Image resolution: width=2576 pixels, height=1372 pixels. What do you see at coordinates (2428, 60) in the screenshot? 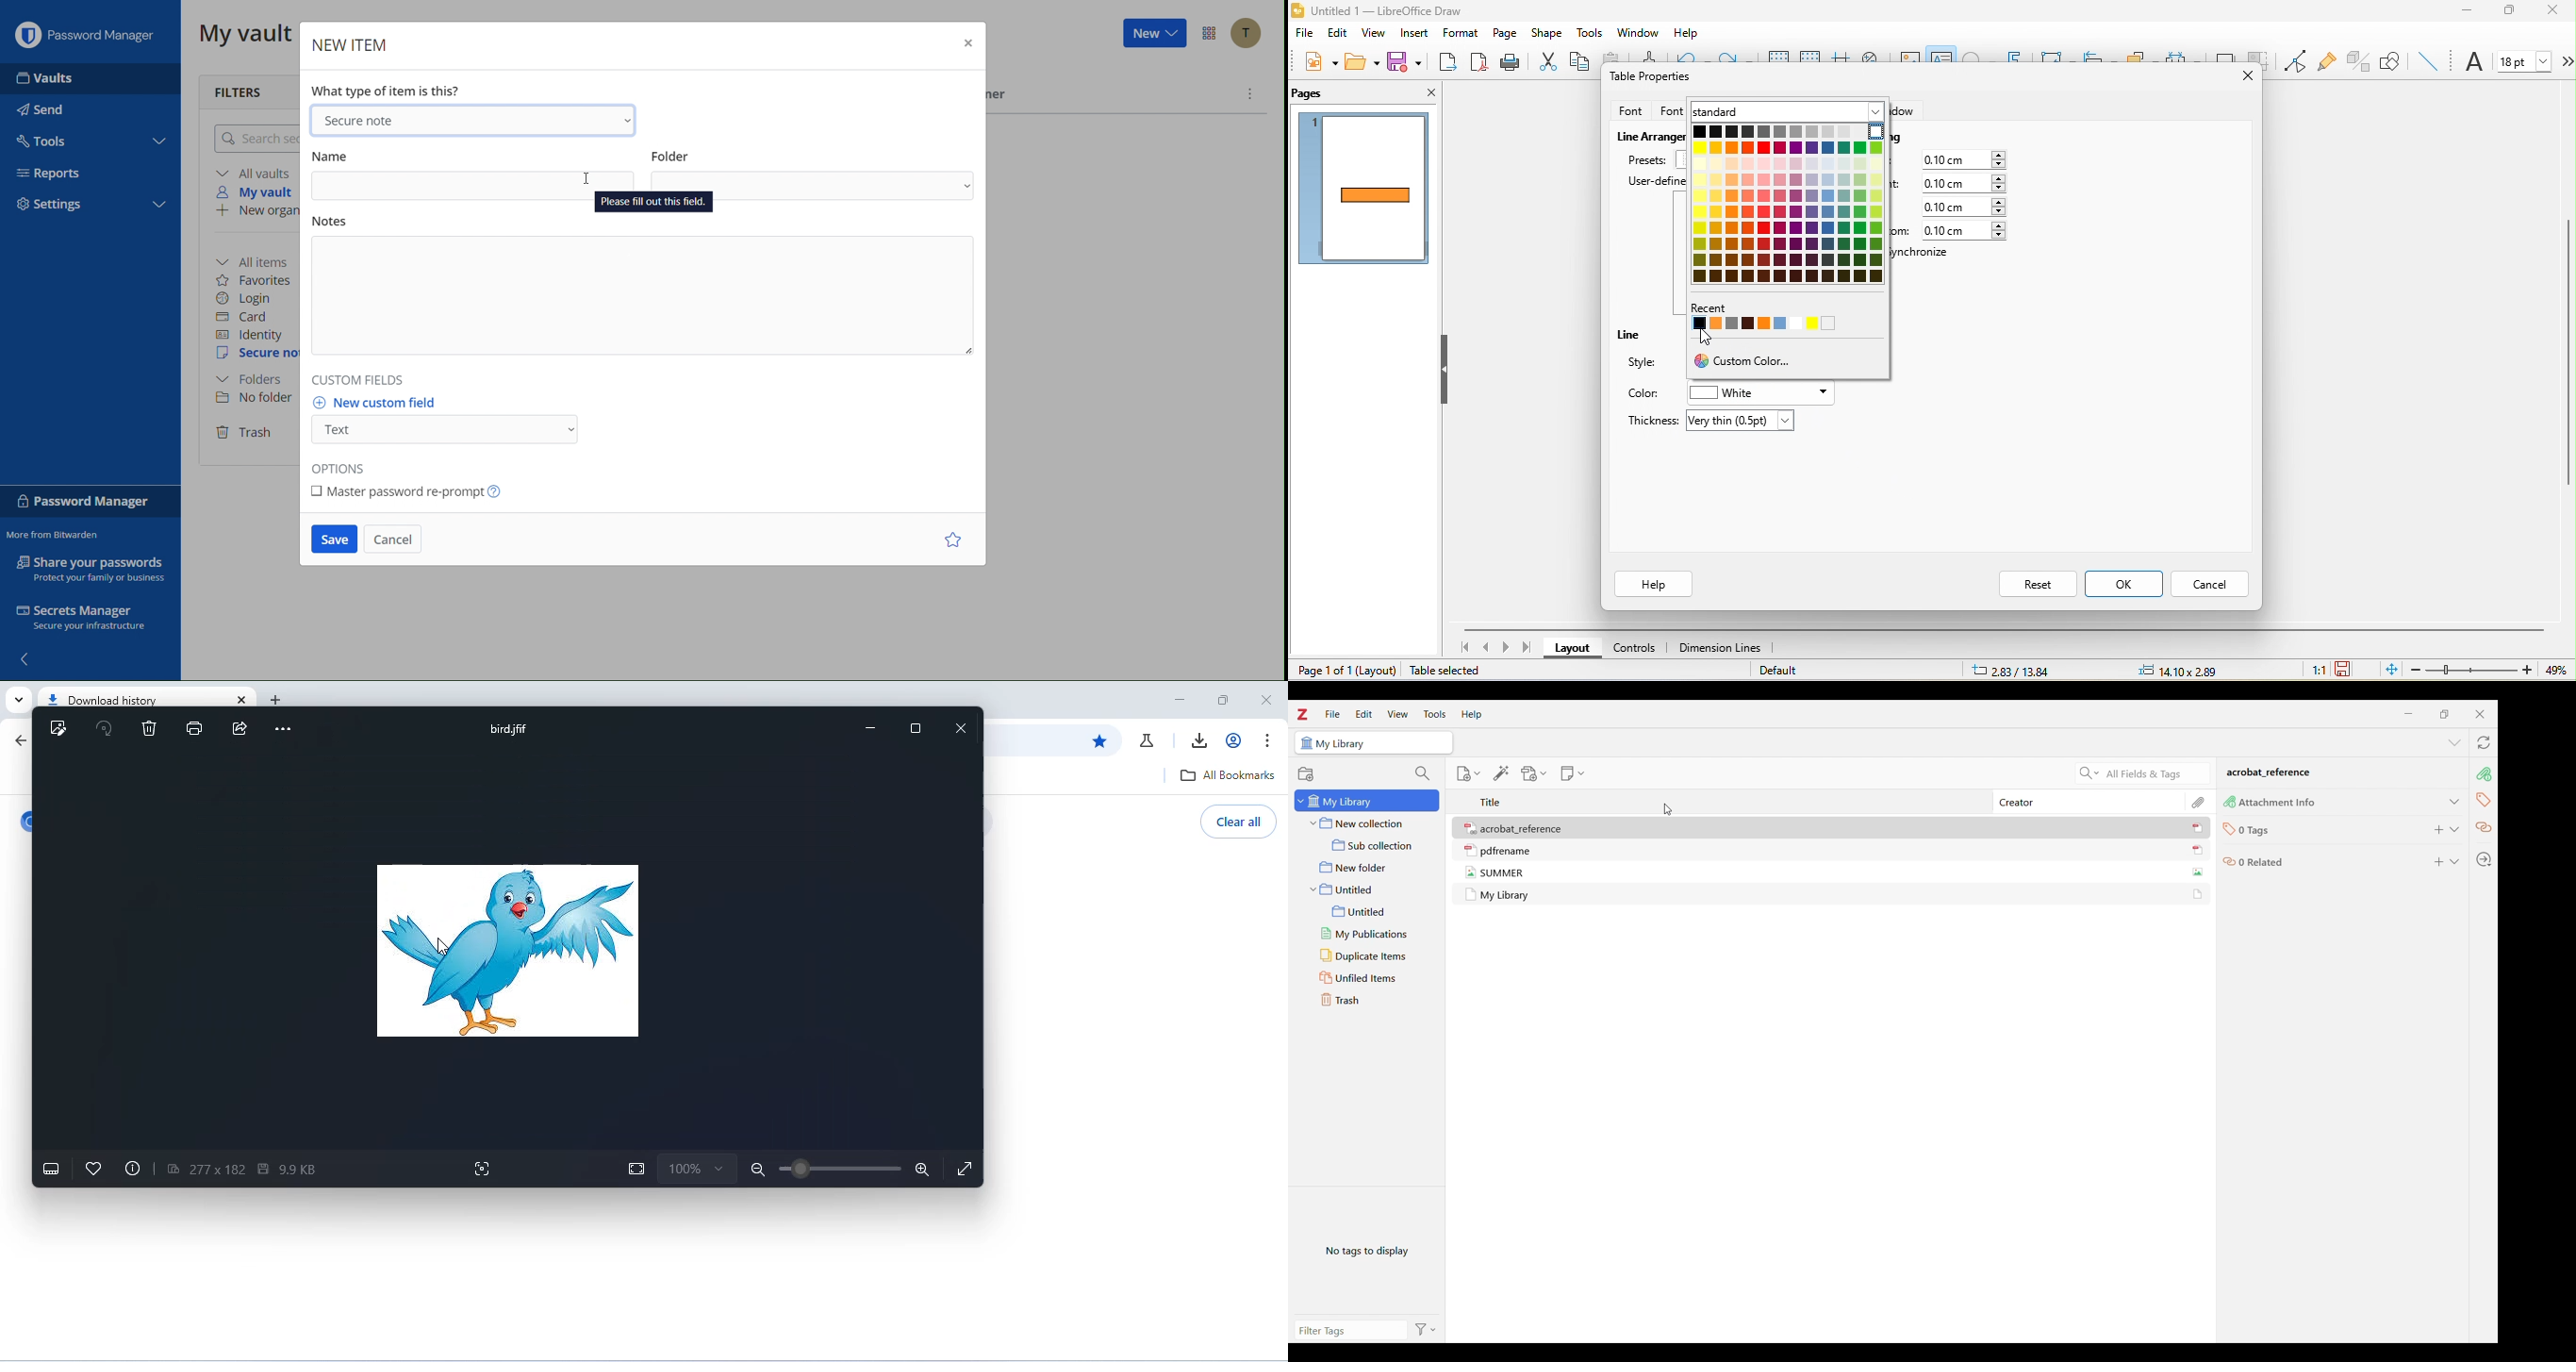
I see `insert line` at bounding box center [2428, 60].